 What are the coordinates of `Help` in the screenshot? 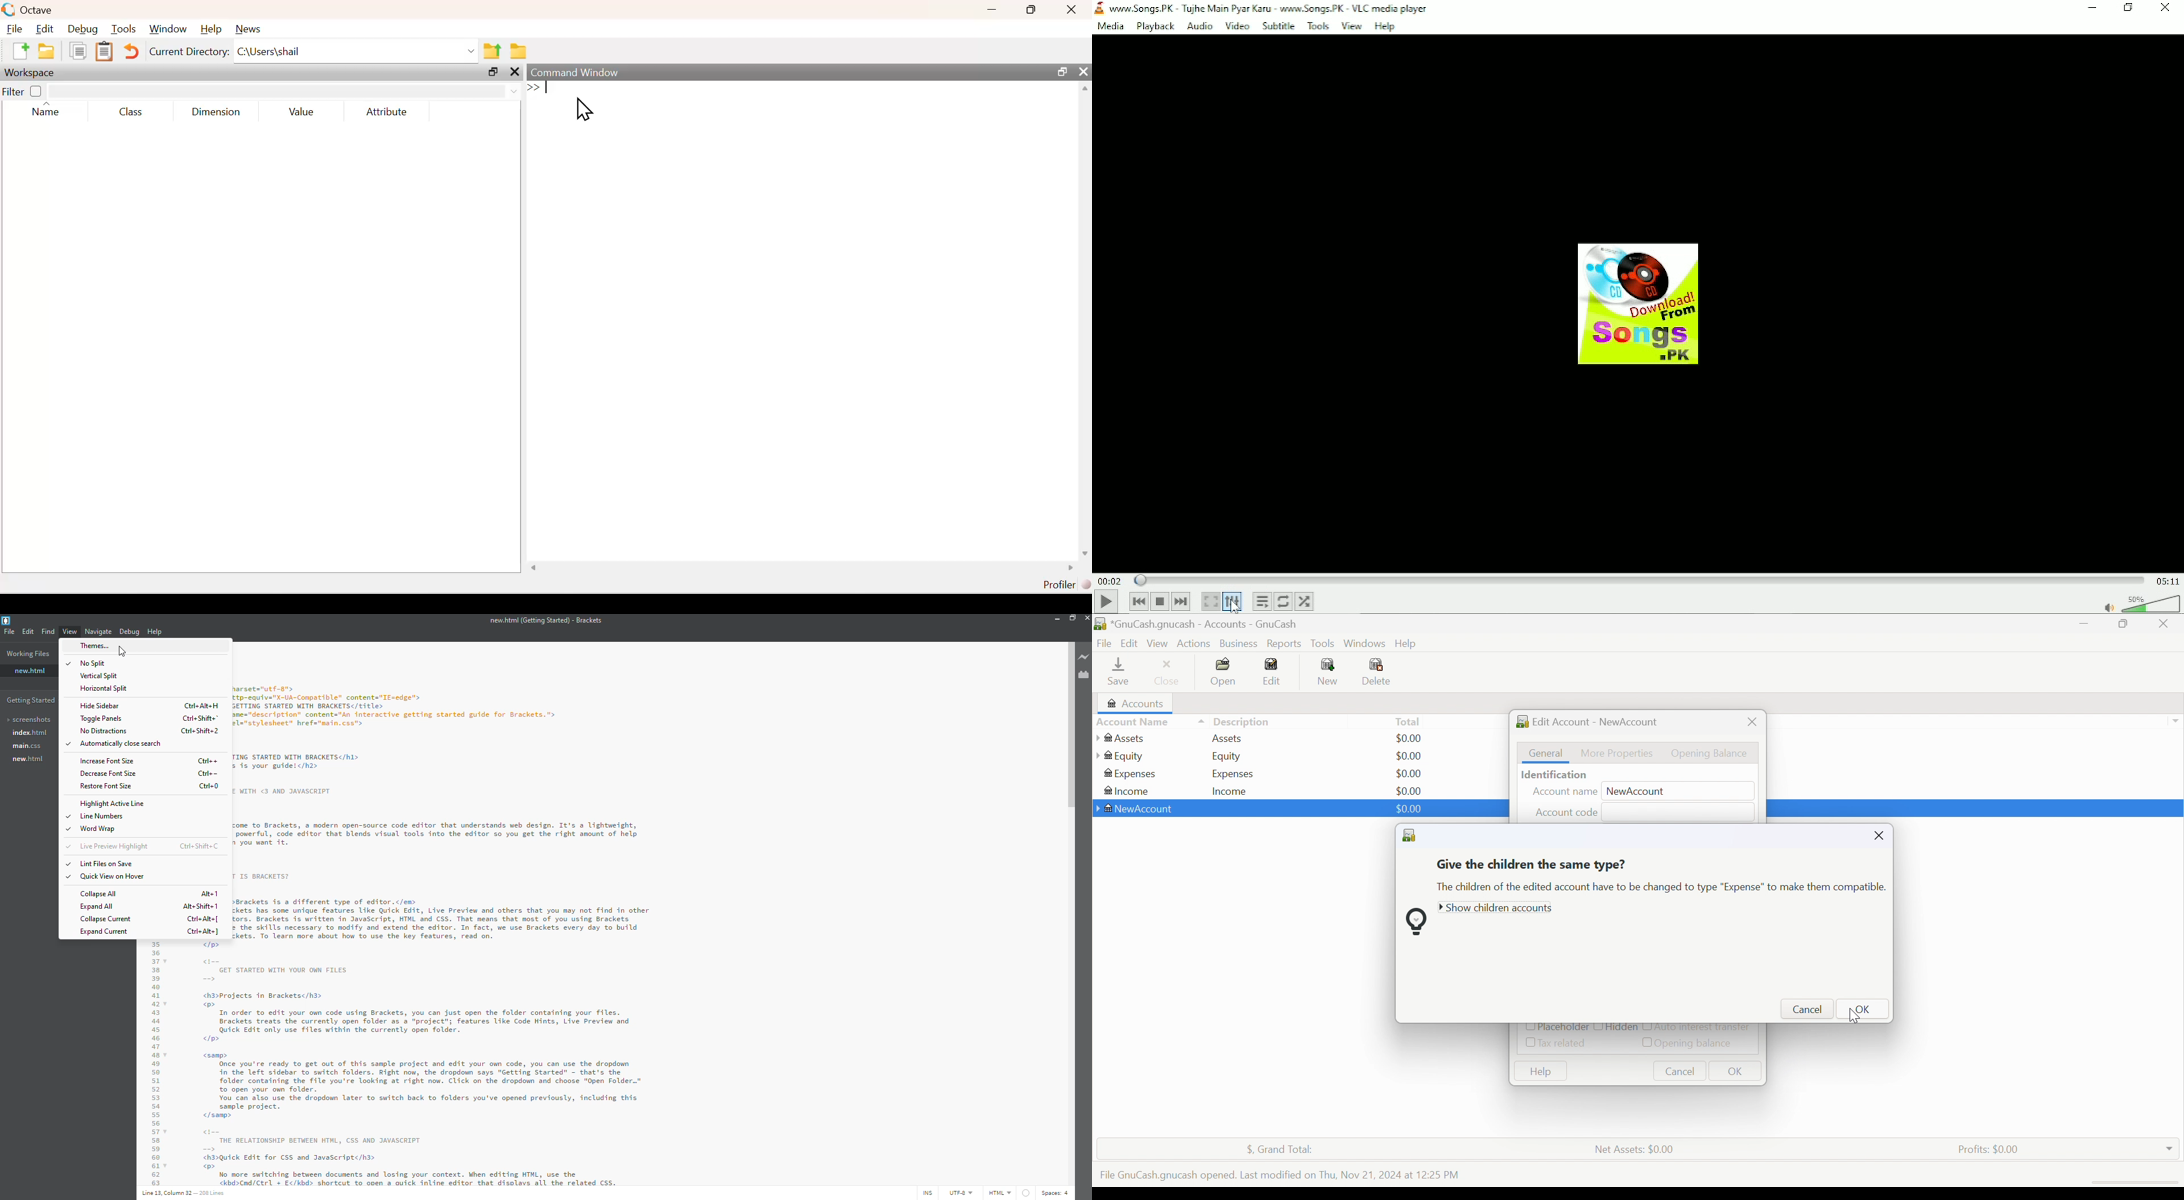 It's located at (1386, 26).